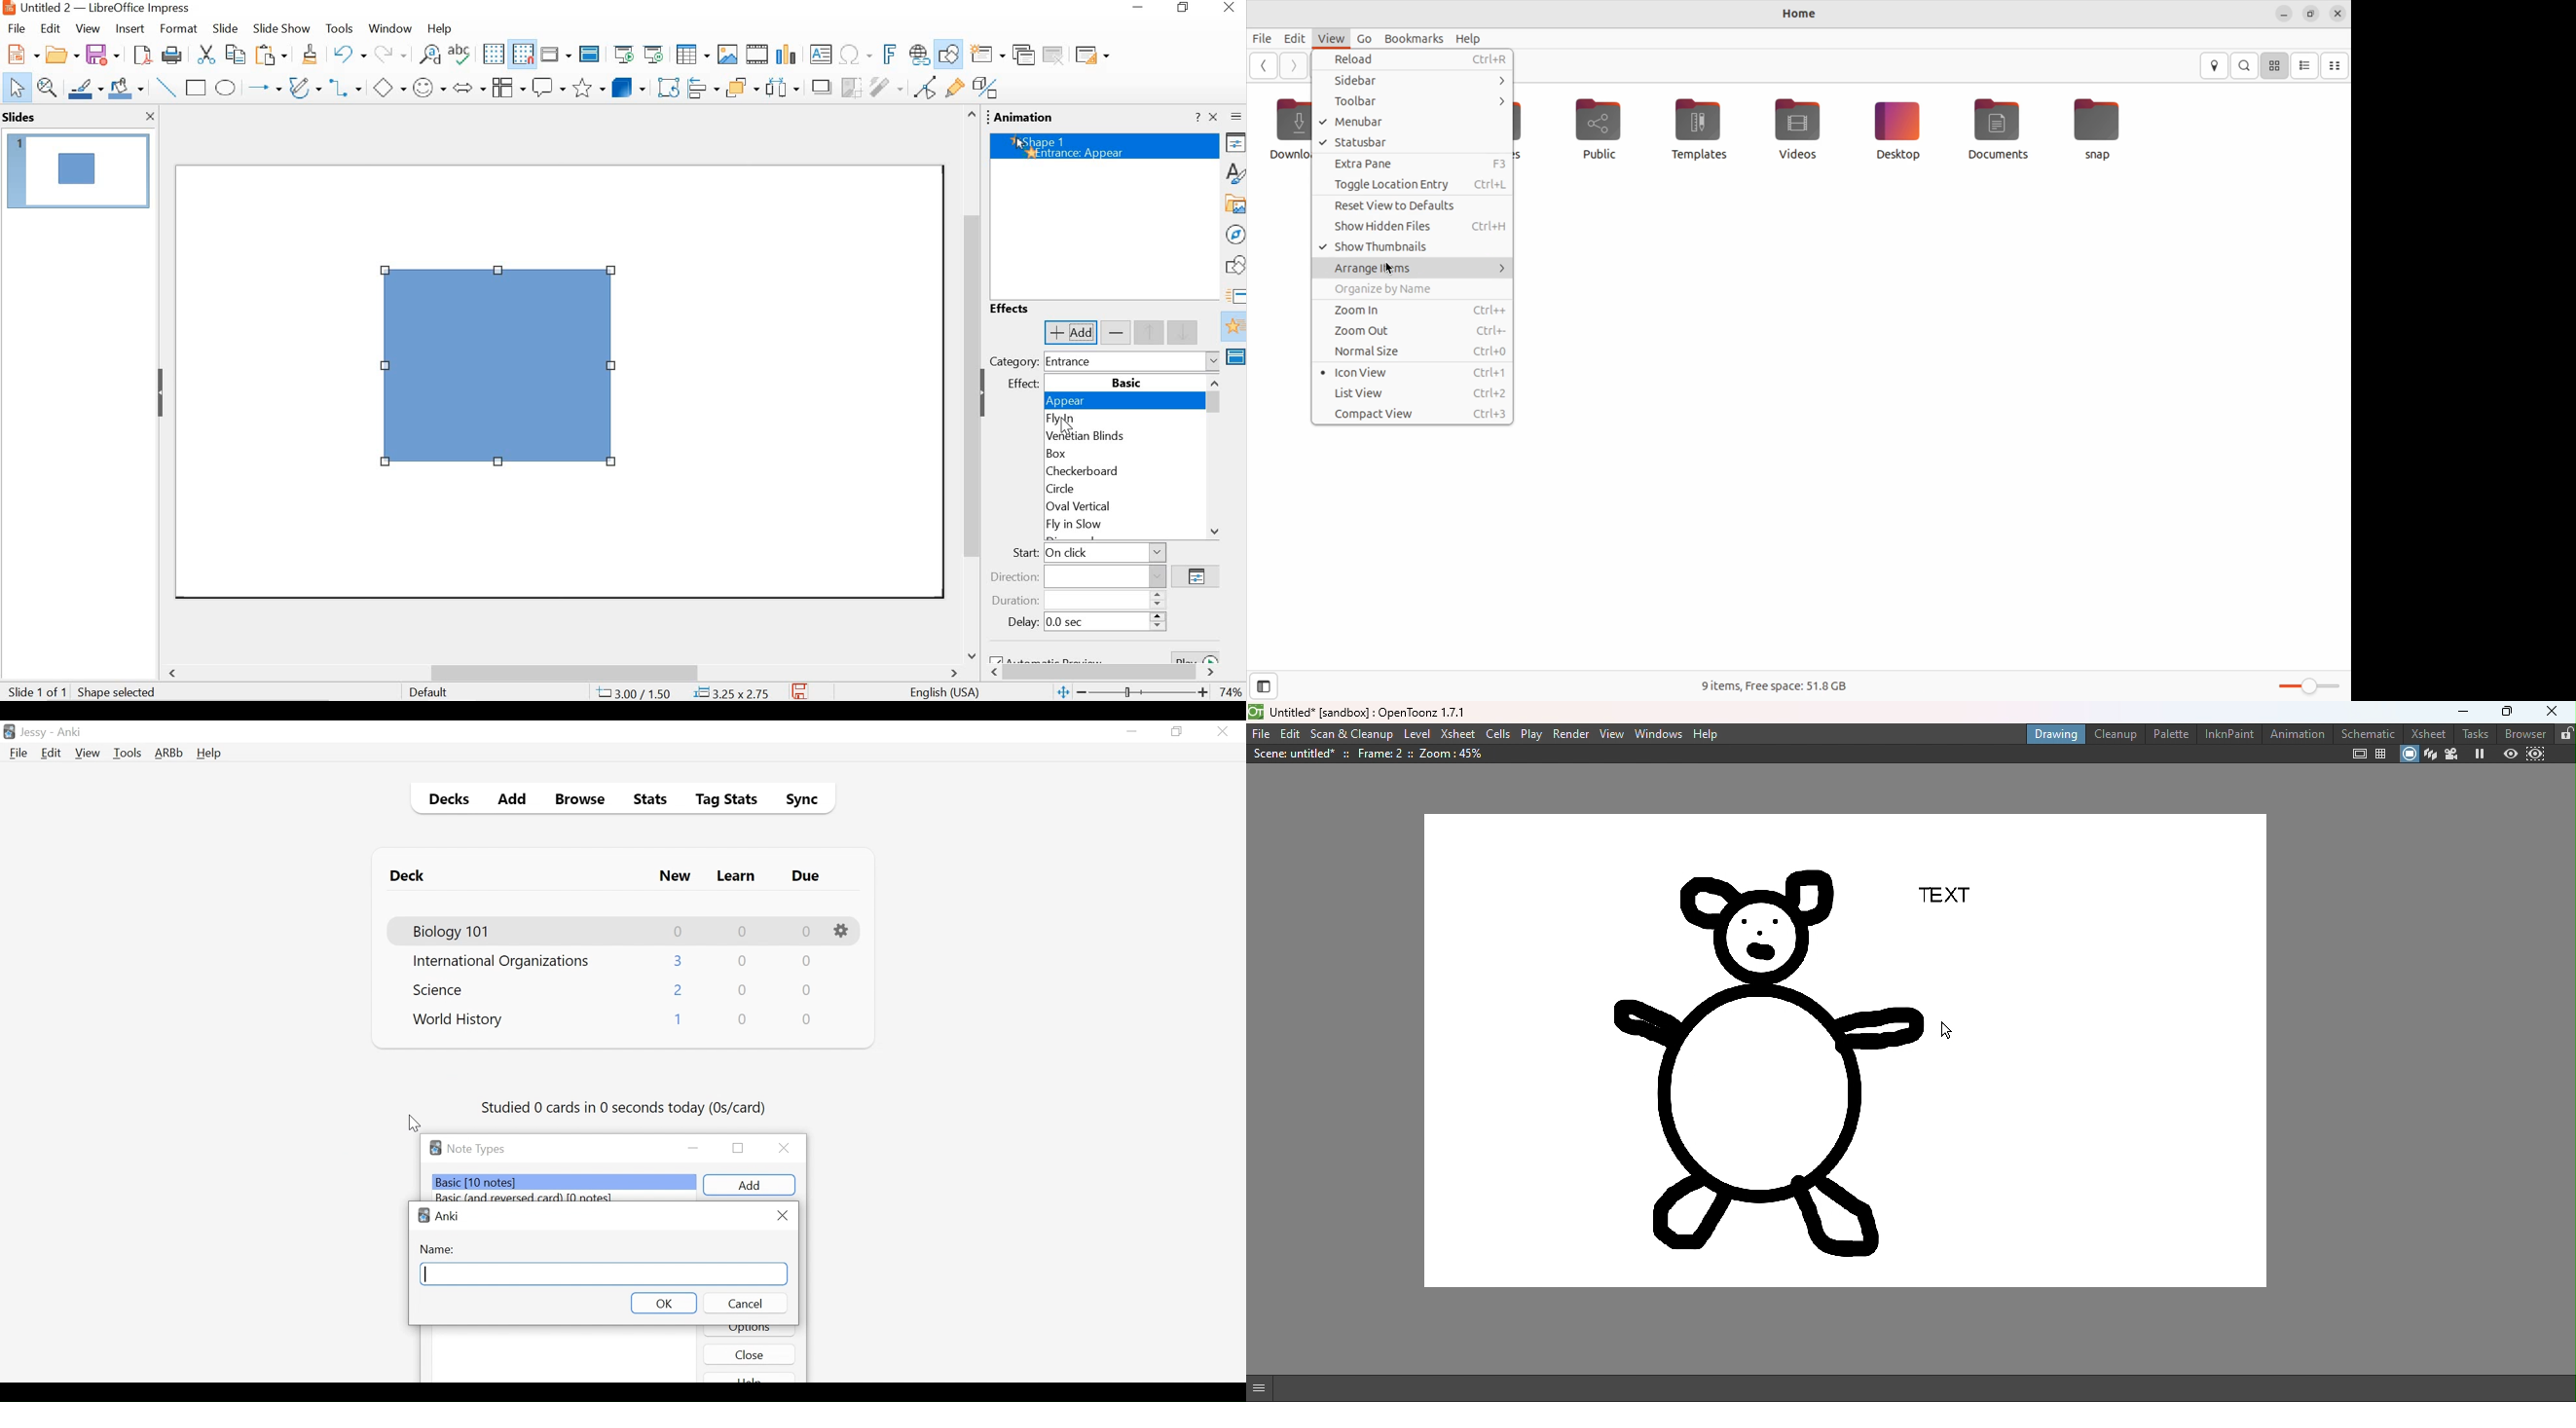  I want to click on Anki logo, so click(424, 1215).